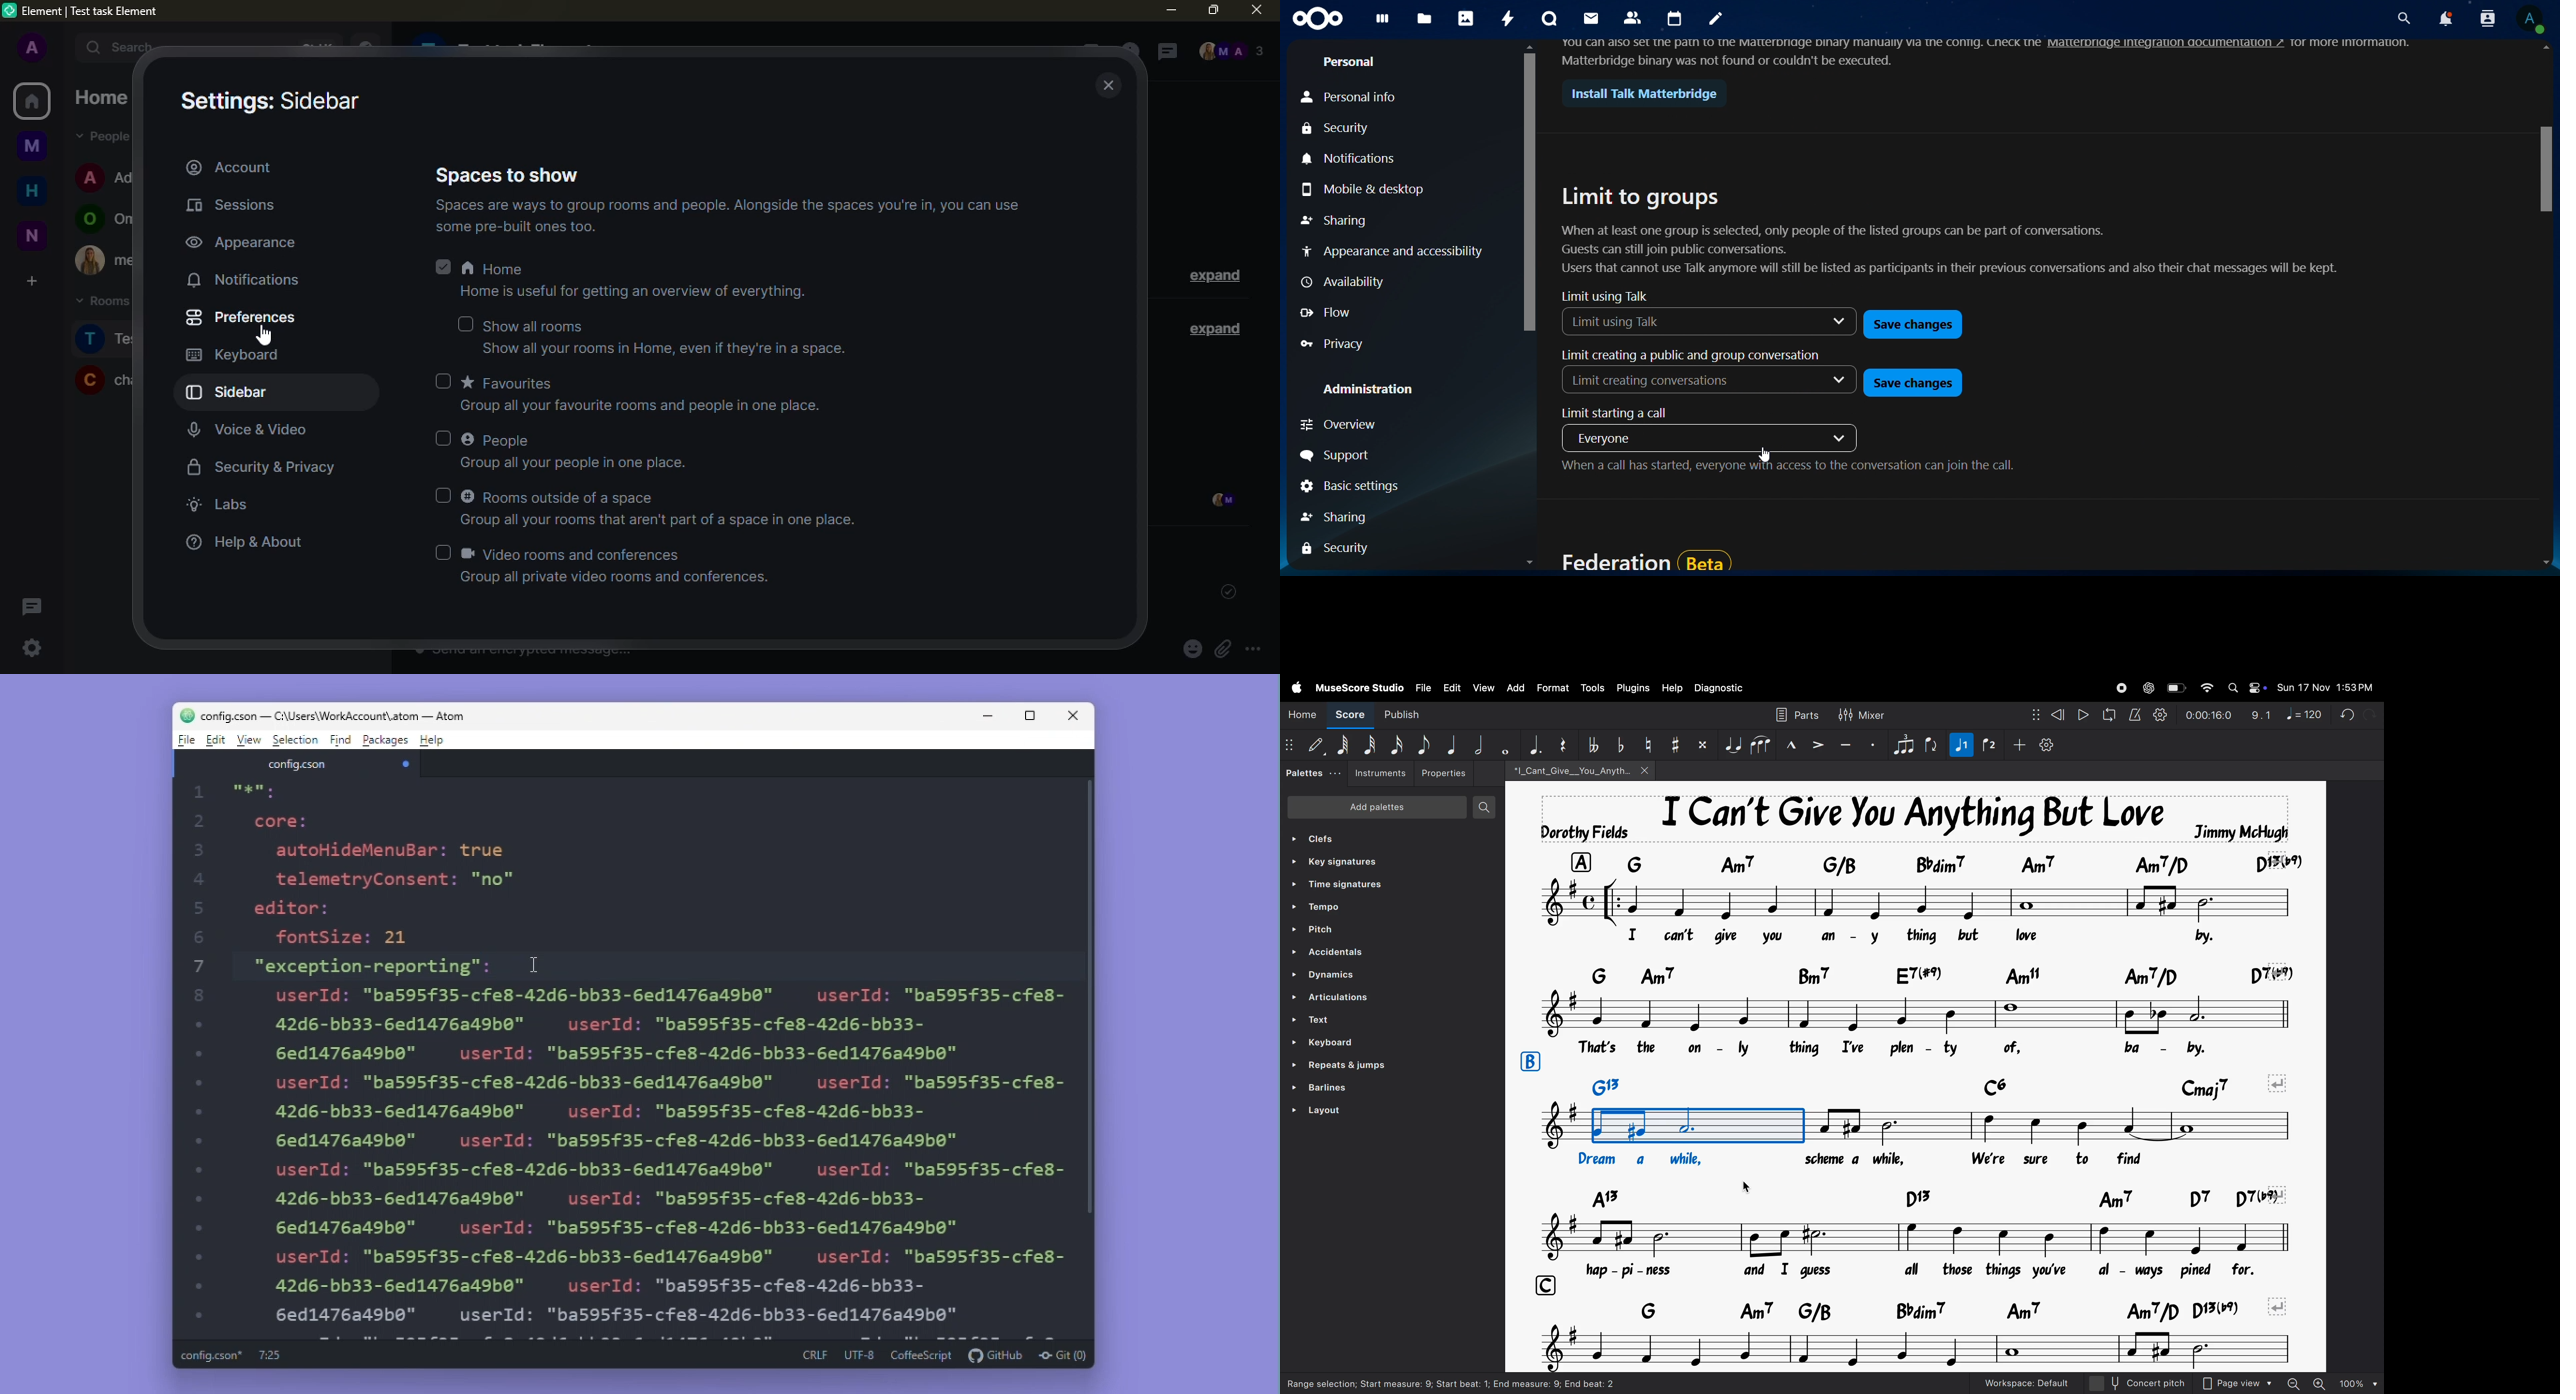 The image size is (2576, 1400). I want to click on limit to groups, so click(1641, 197).